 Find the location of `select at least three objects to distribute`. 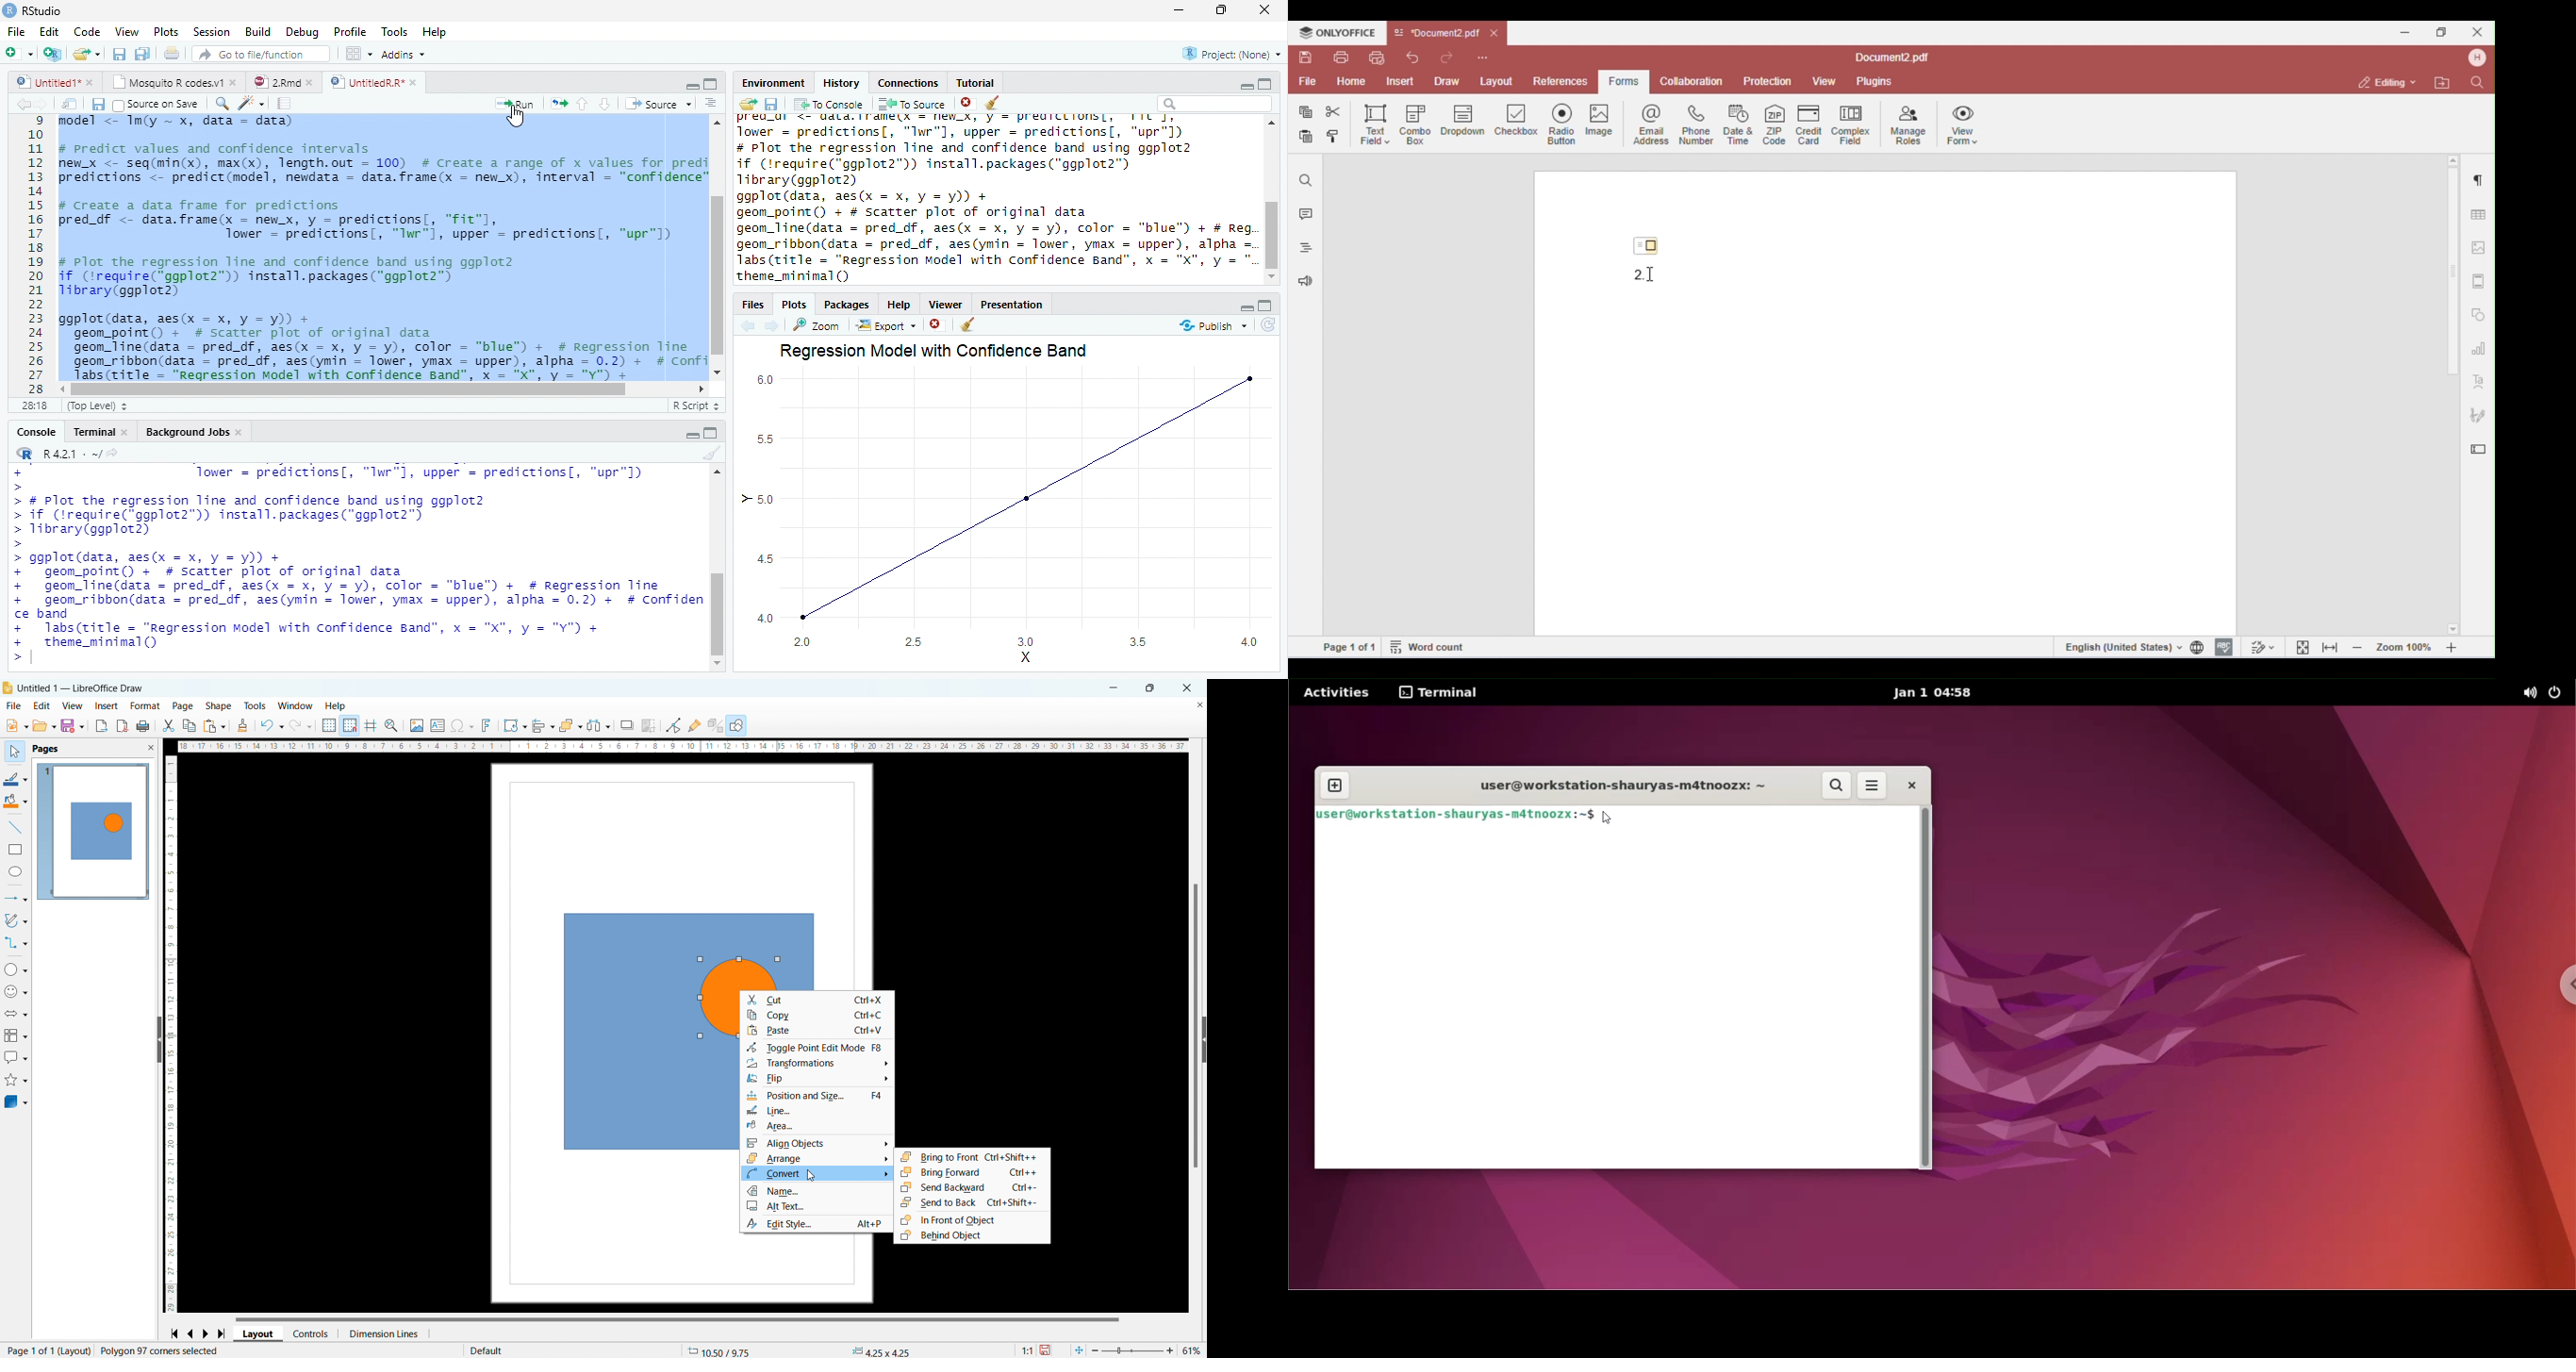

select at least three objects to distribute is located at coordinates (599, 726).